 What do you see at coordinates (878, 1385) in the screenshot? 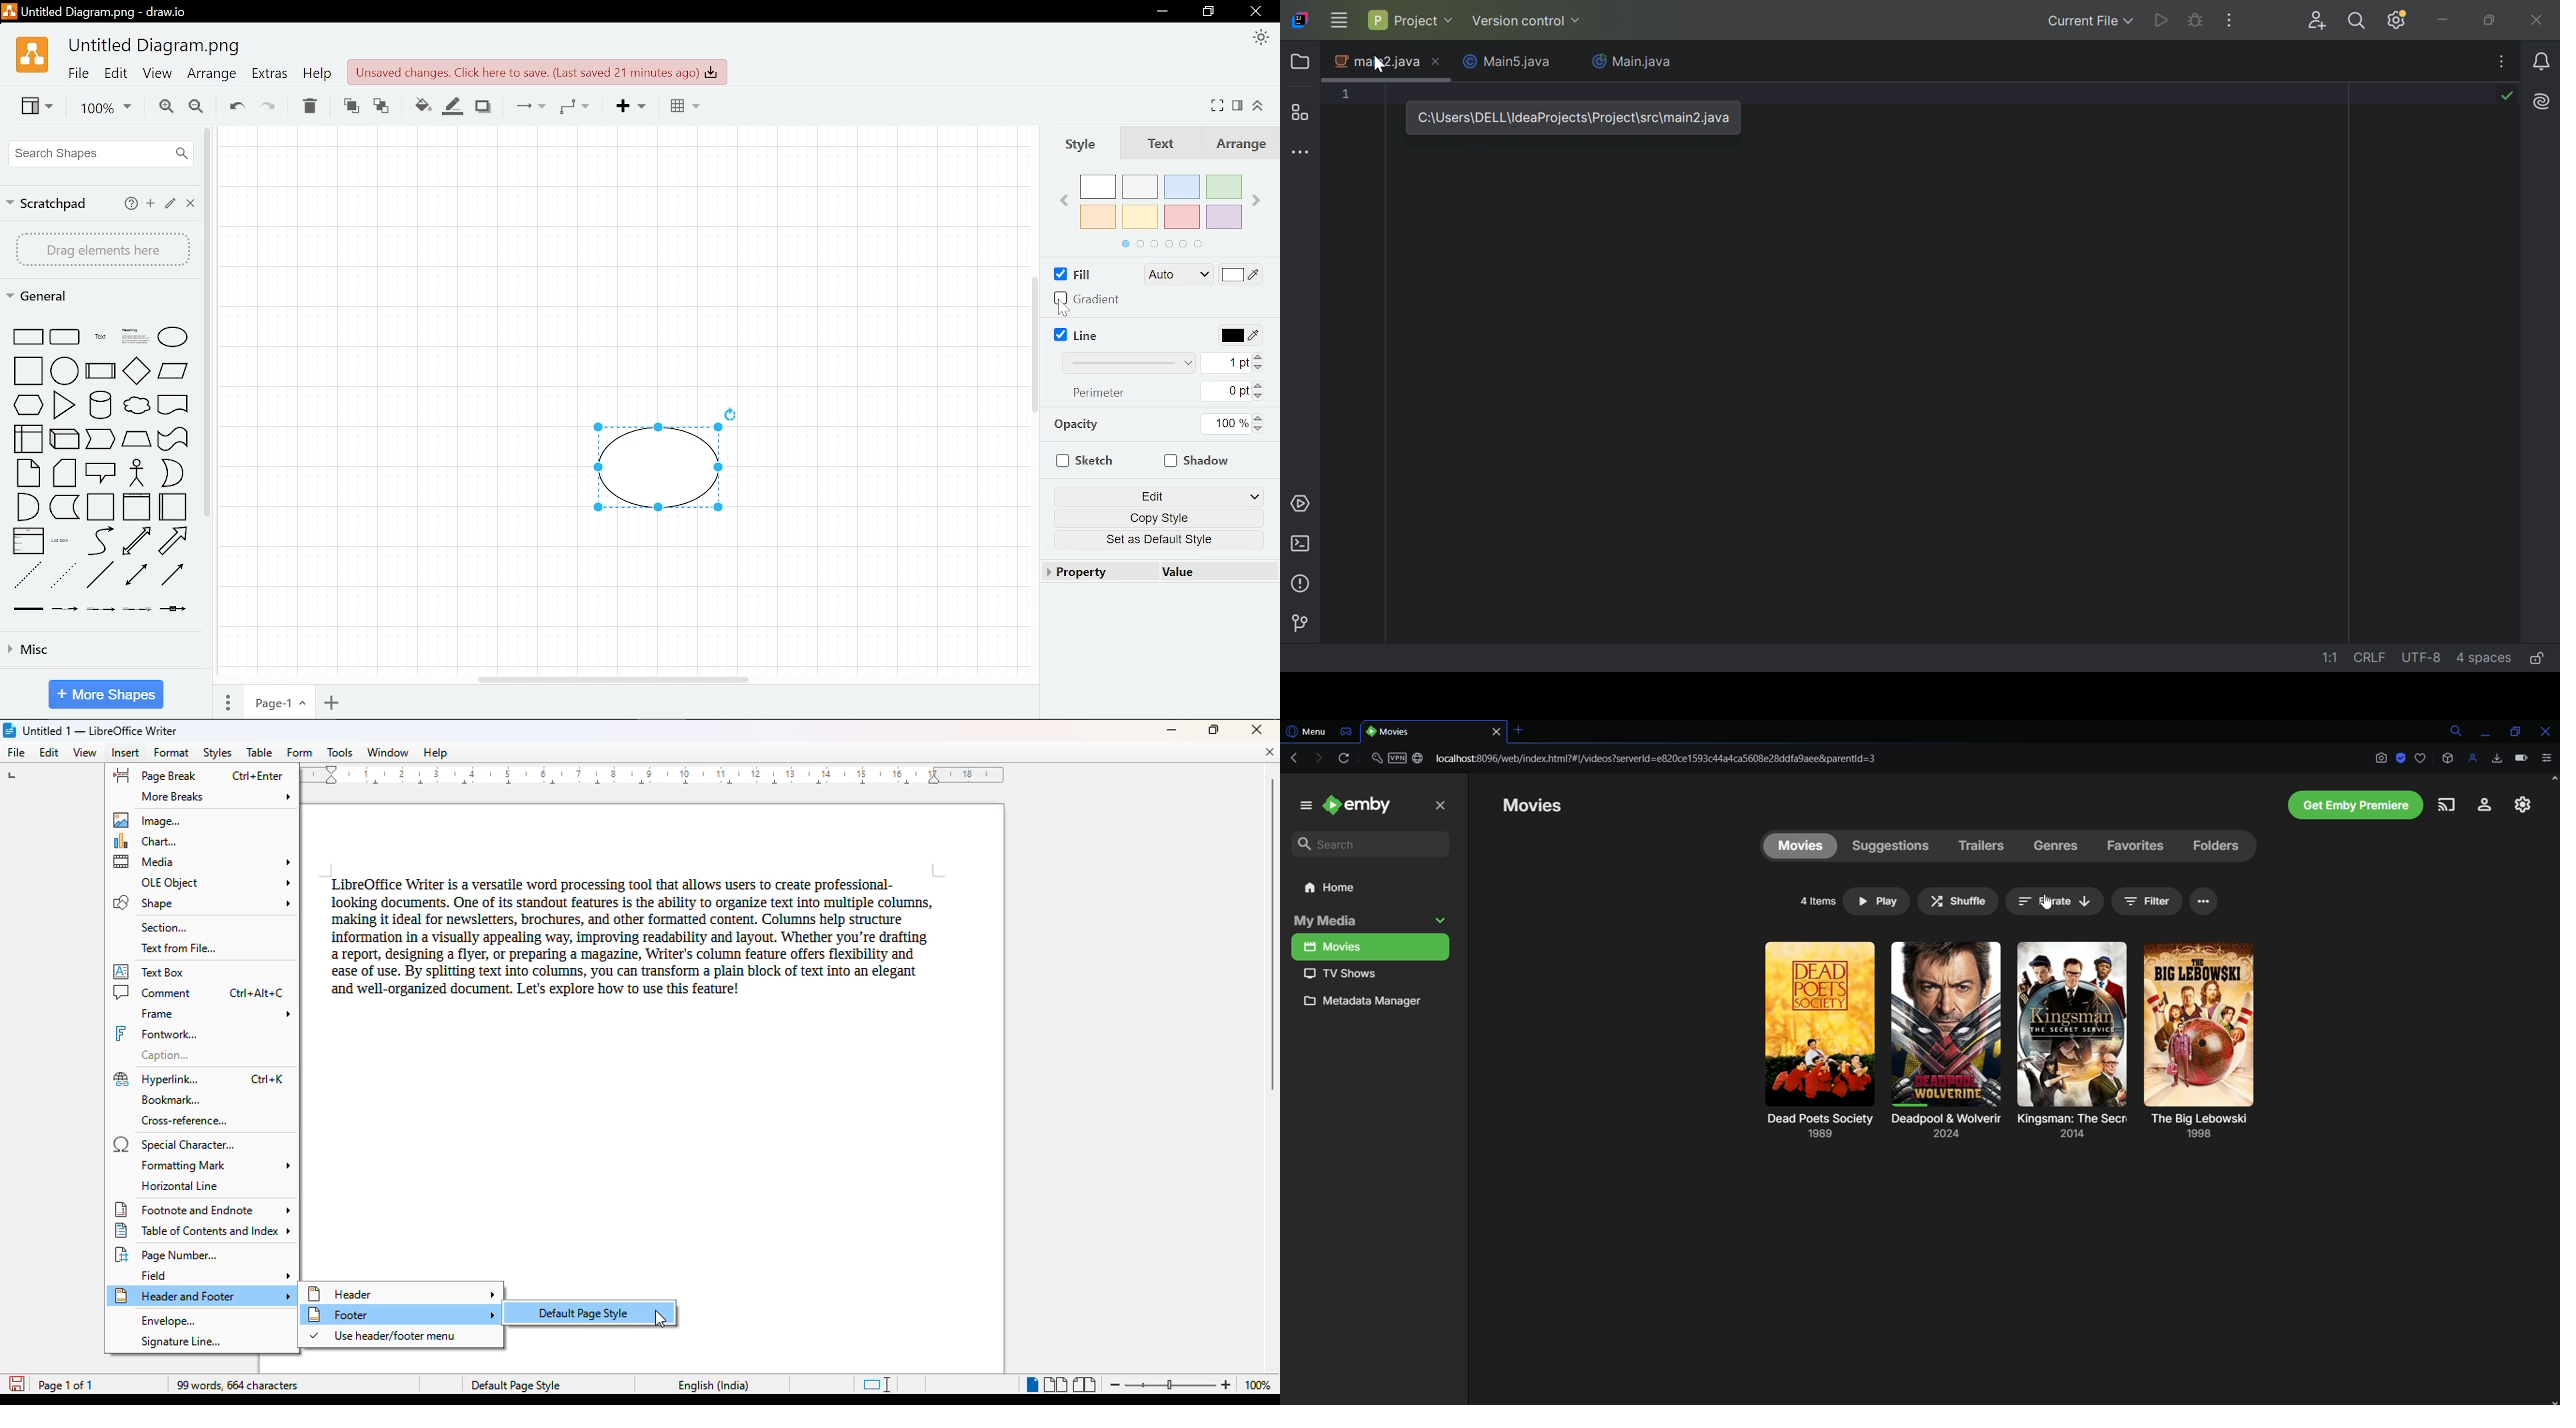
I see `standard selection` at bounding box center [878, 1385].